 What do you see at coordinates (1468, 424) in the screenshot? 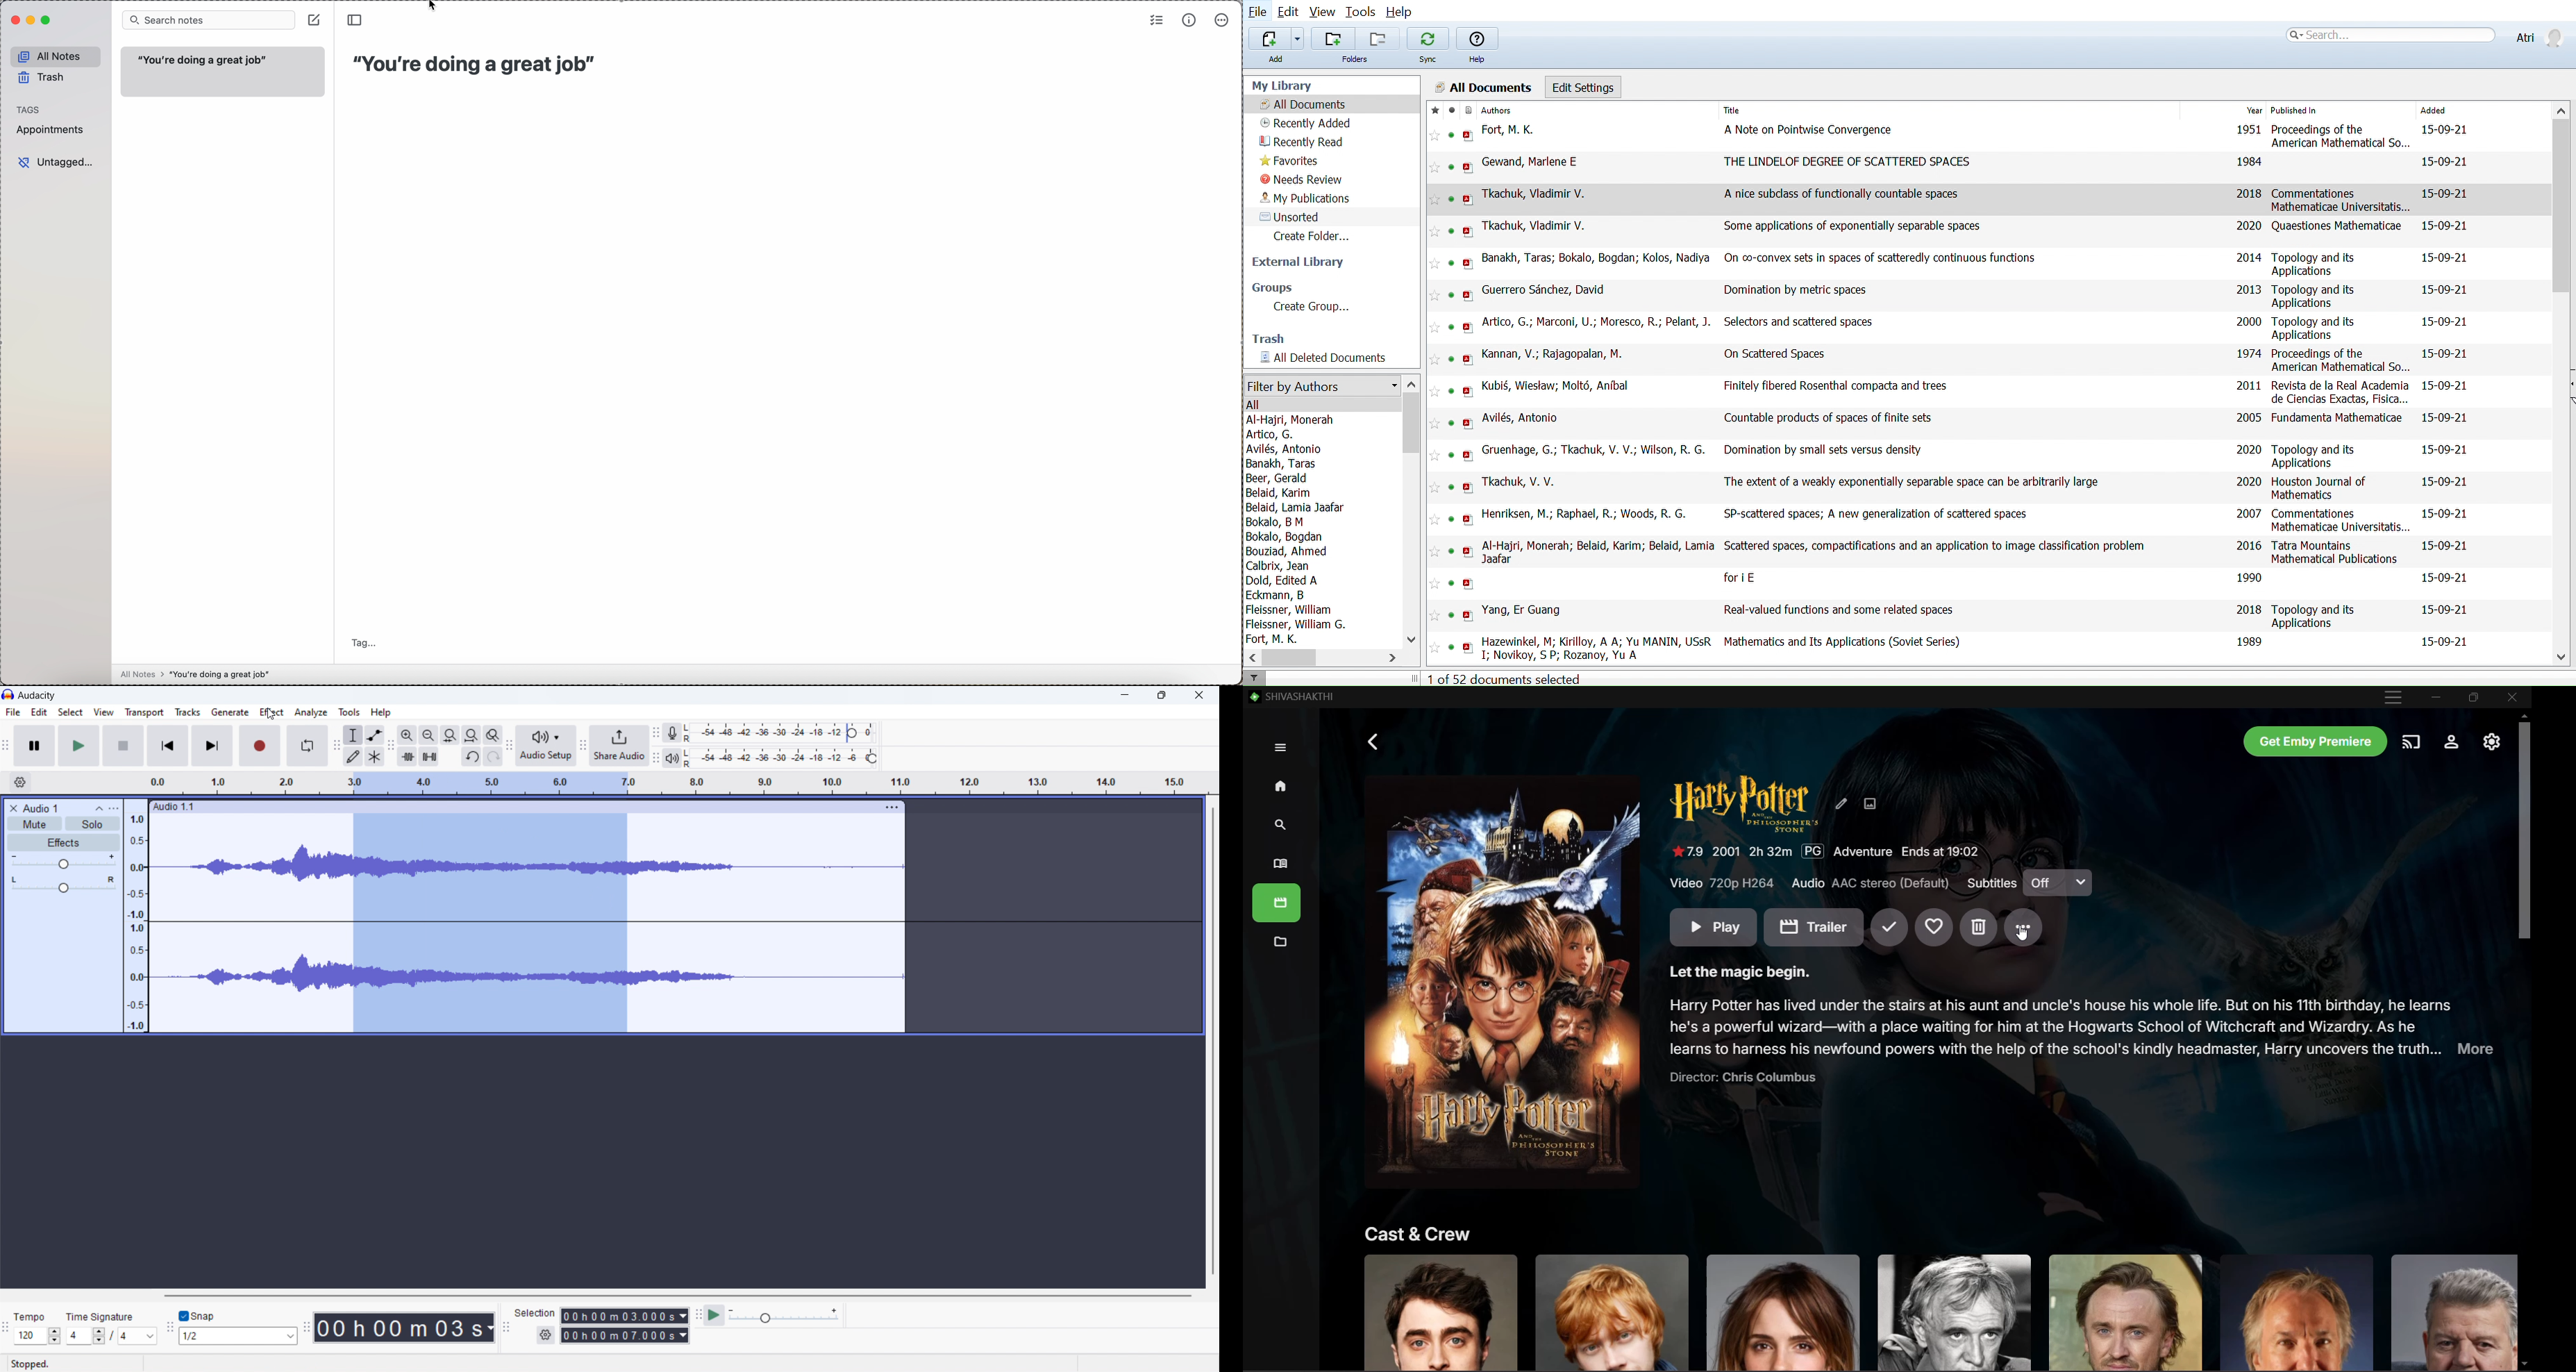
I see `open PDF` at bounding box center [1468, 424].